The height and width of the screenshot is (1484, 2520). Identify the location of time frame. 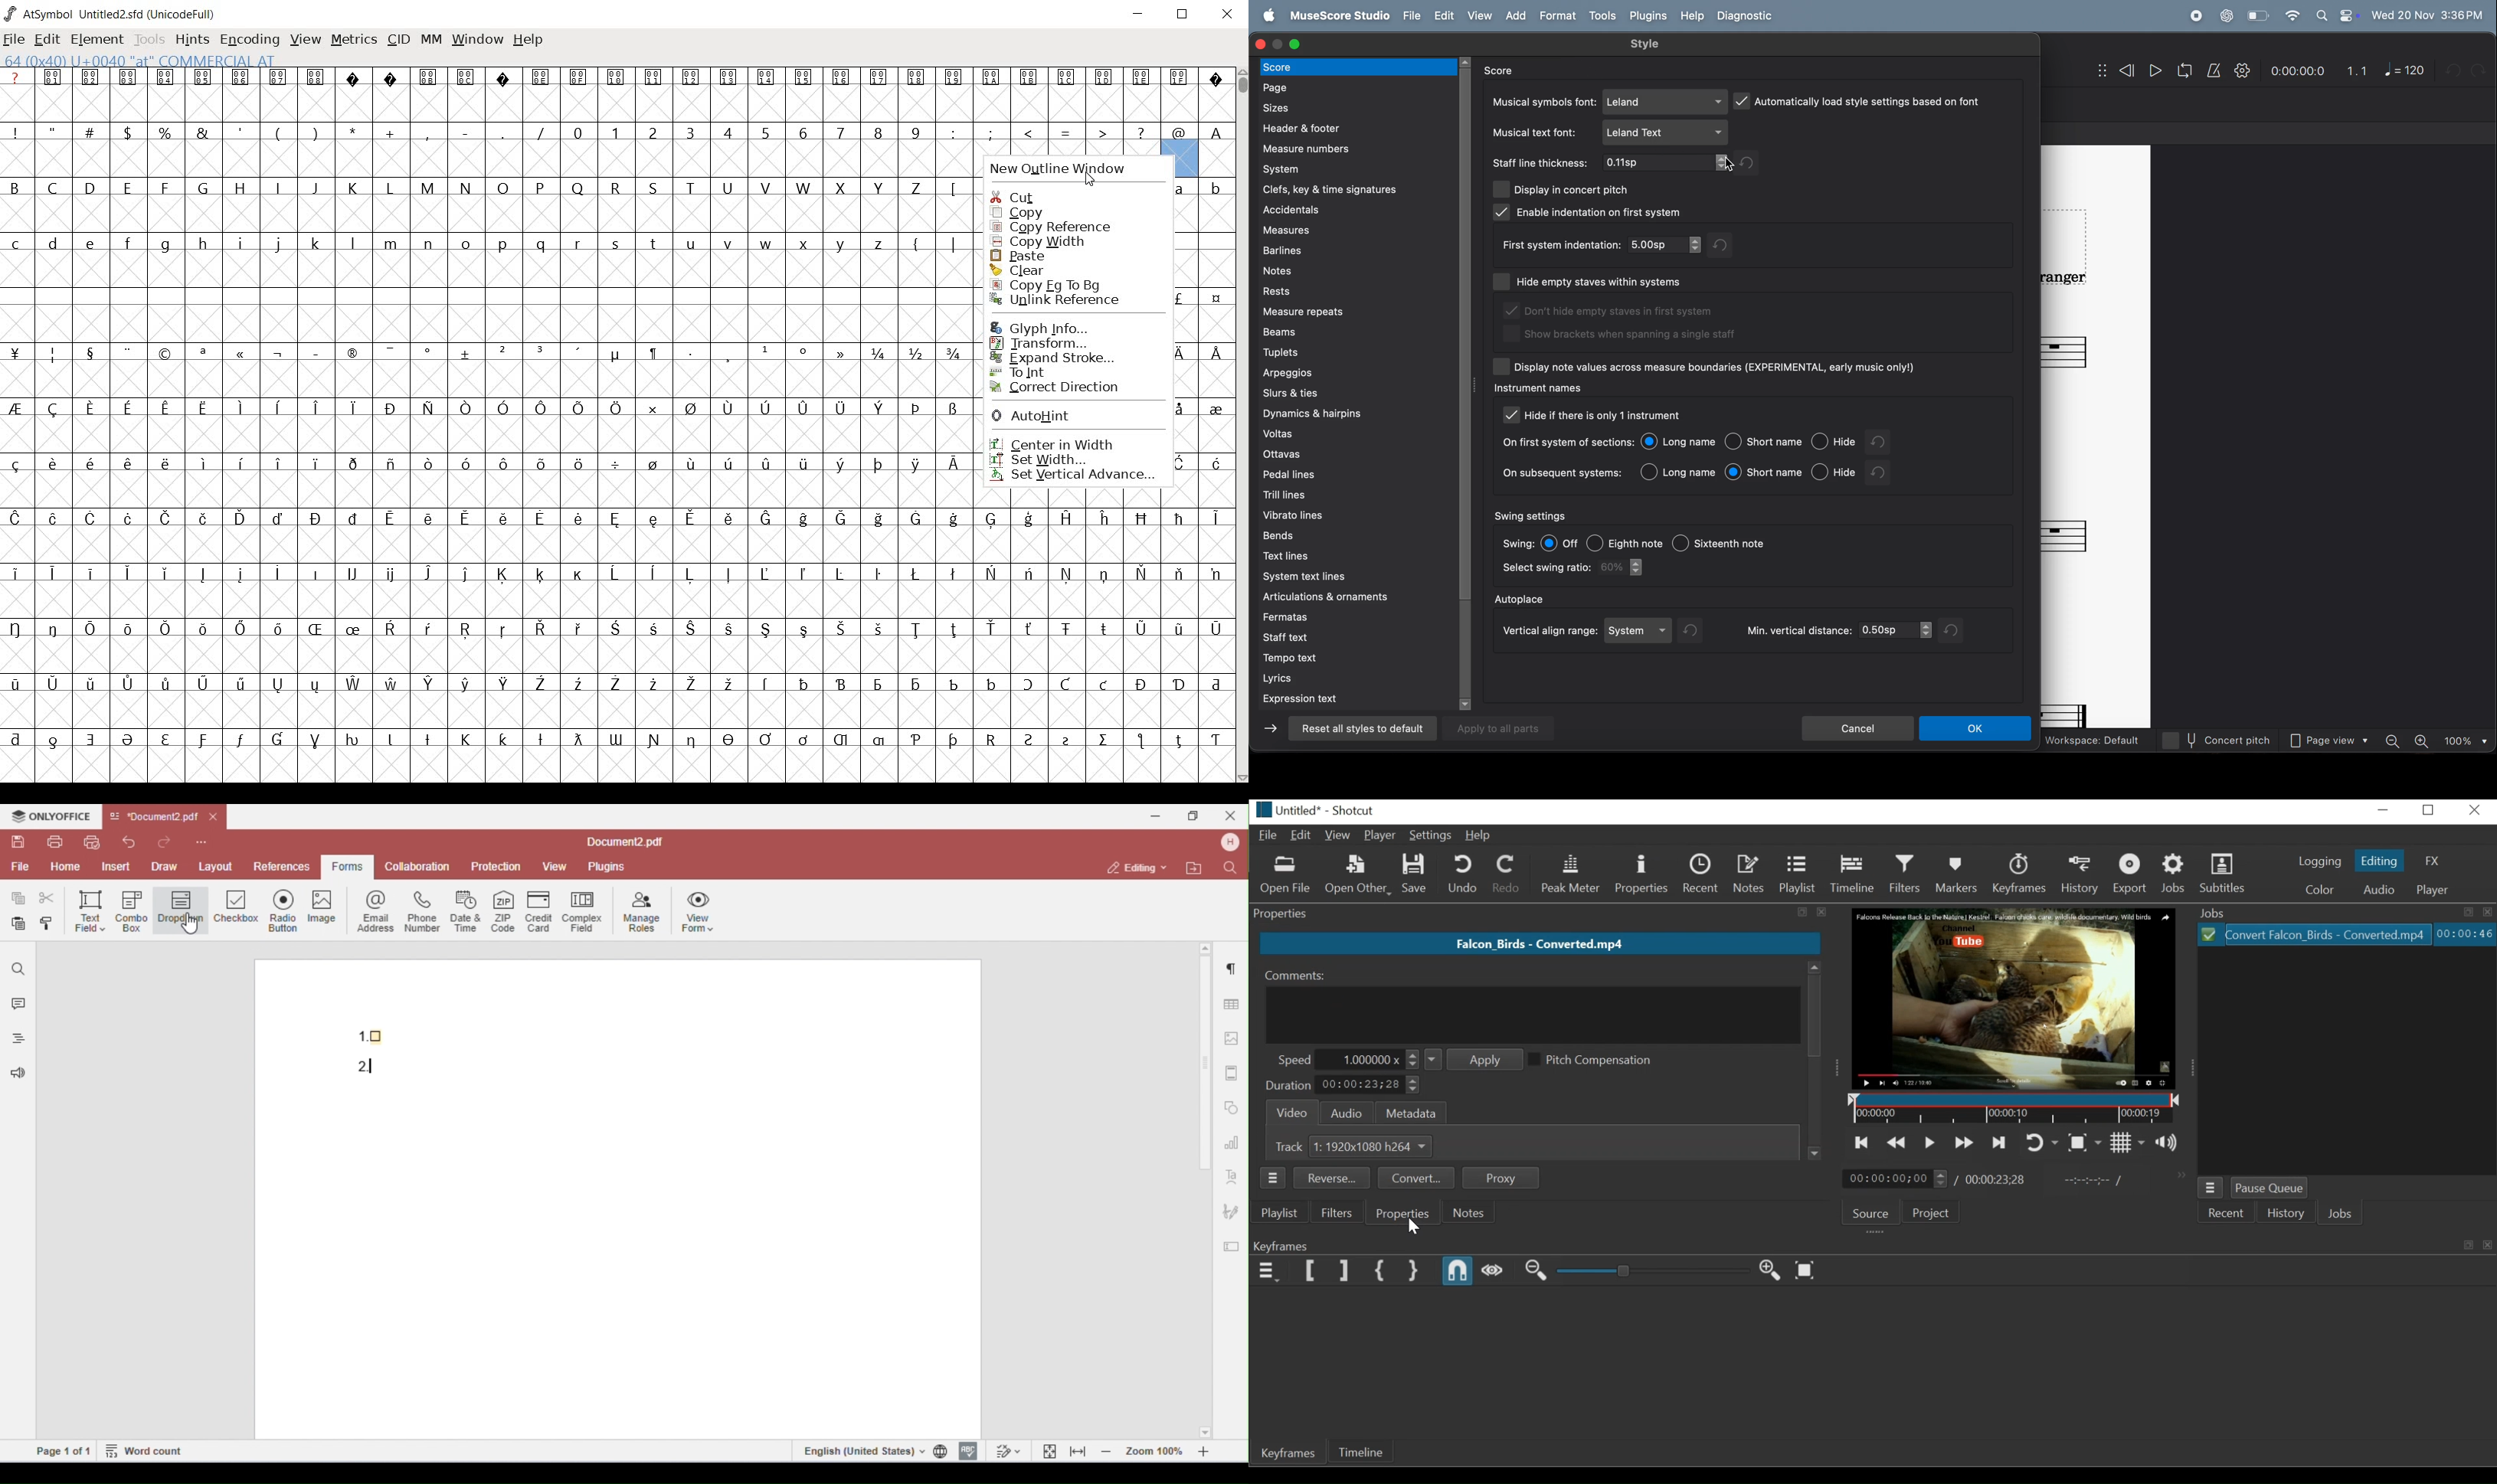
(2297, 72).